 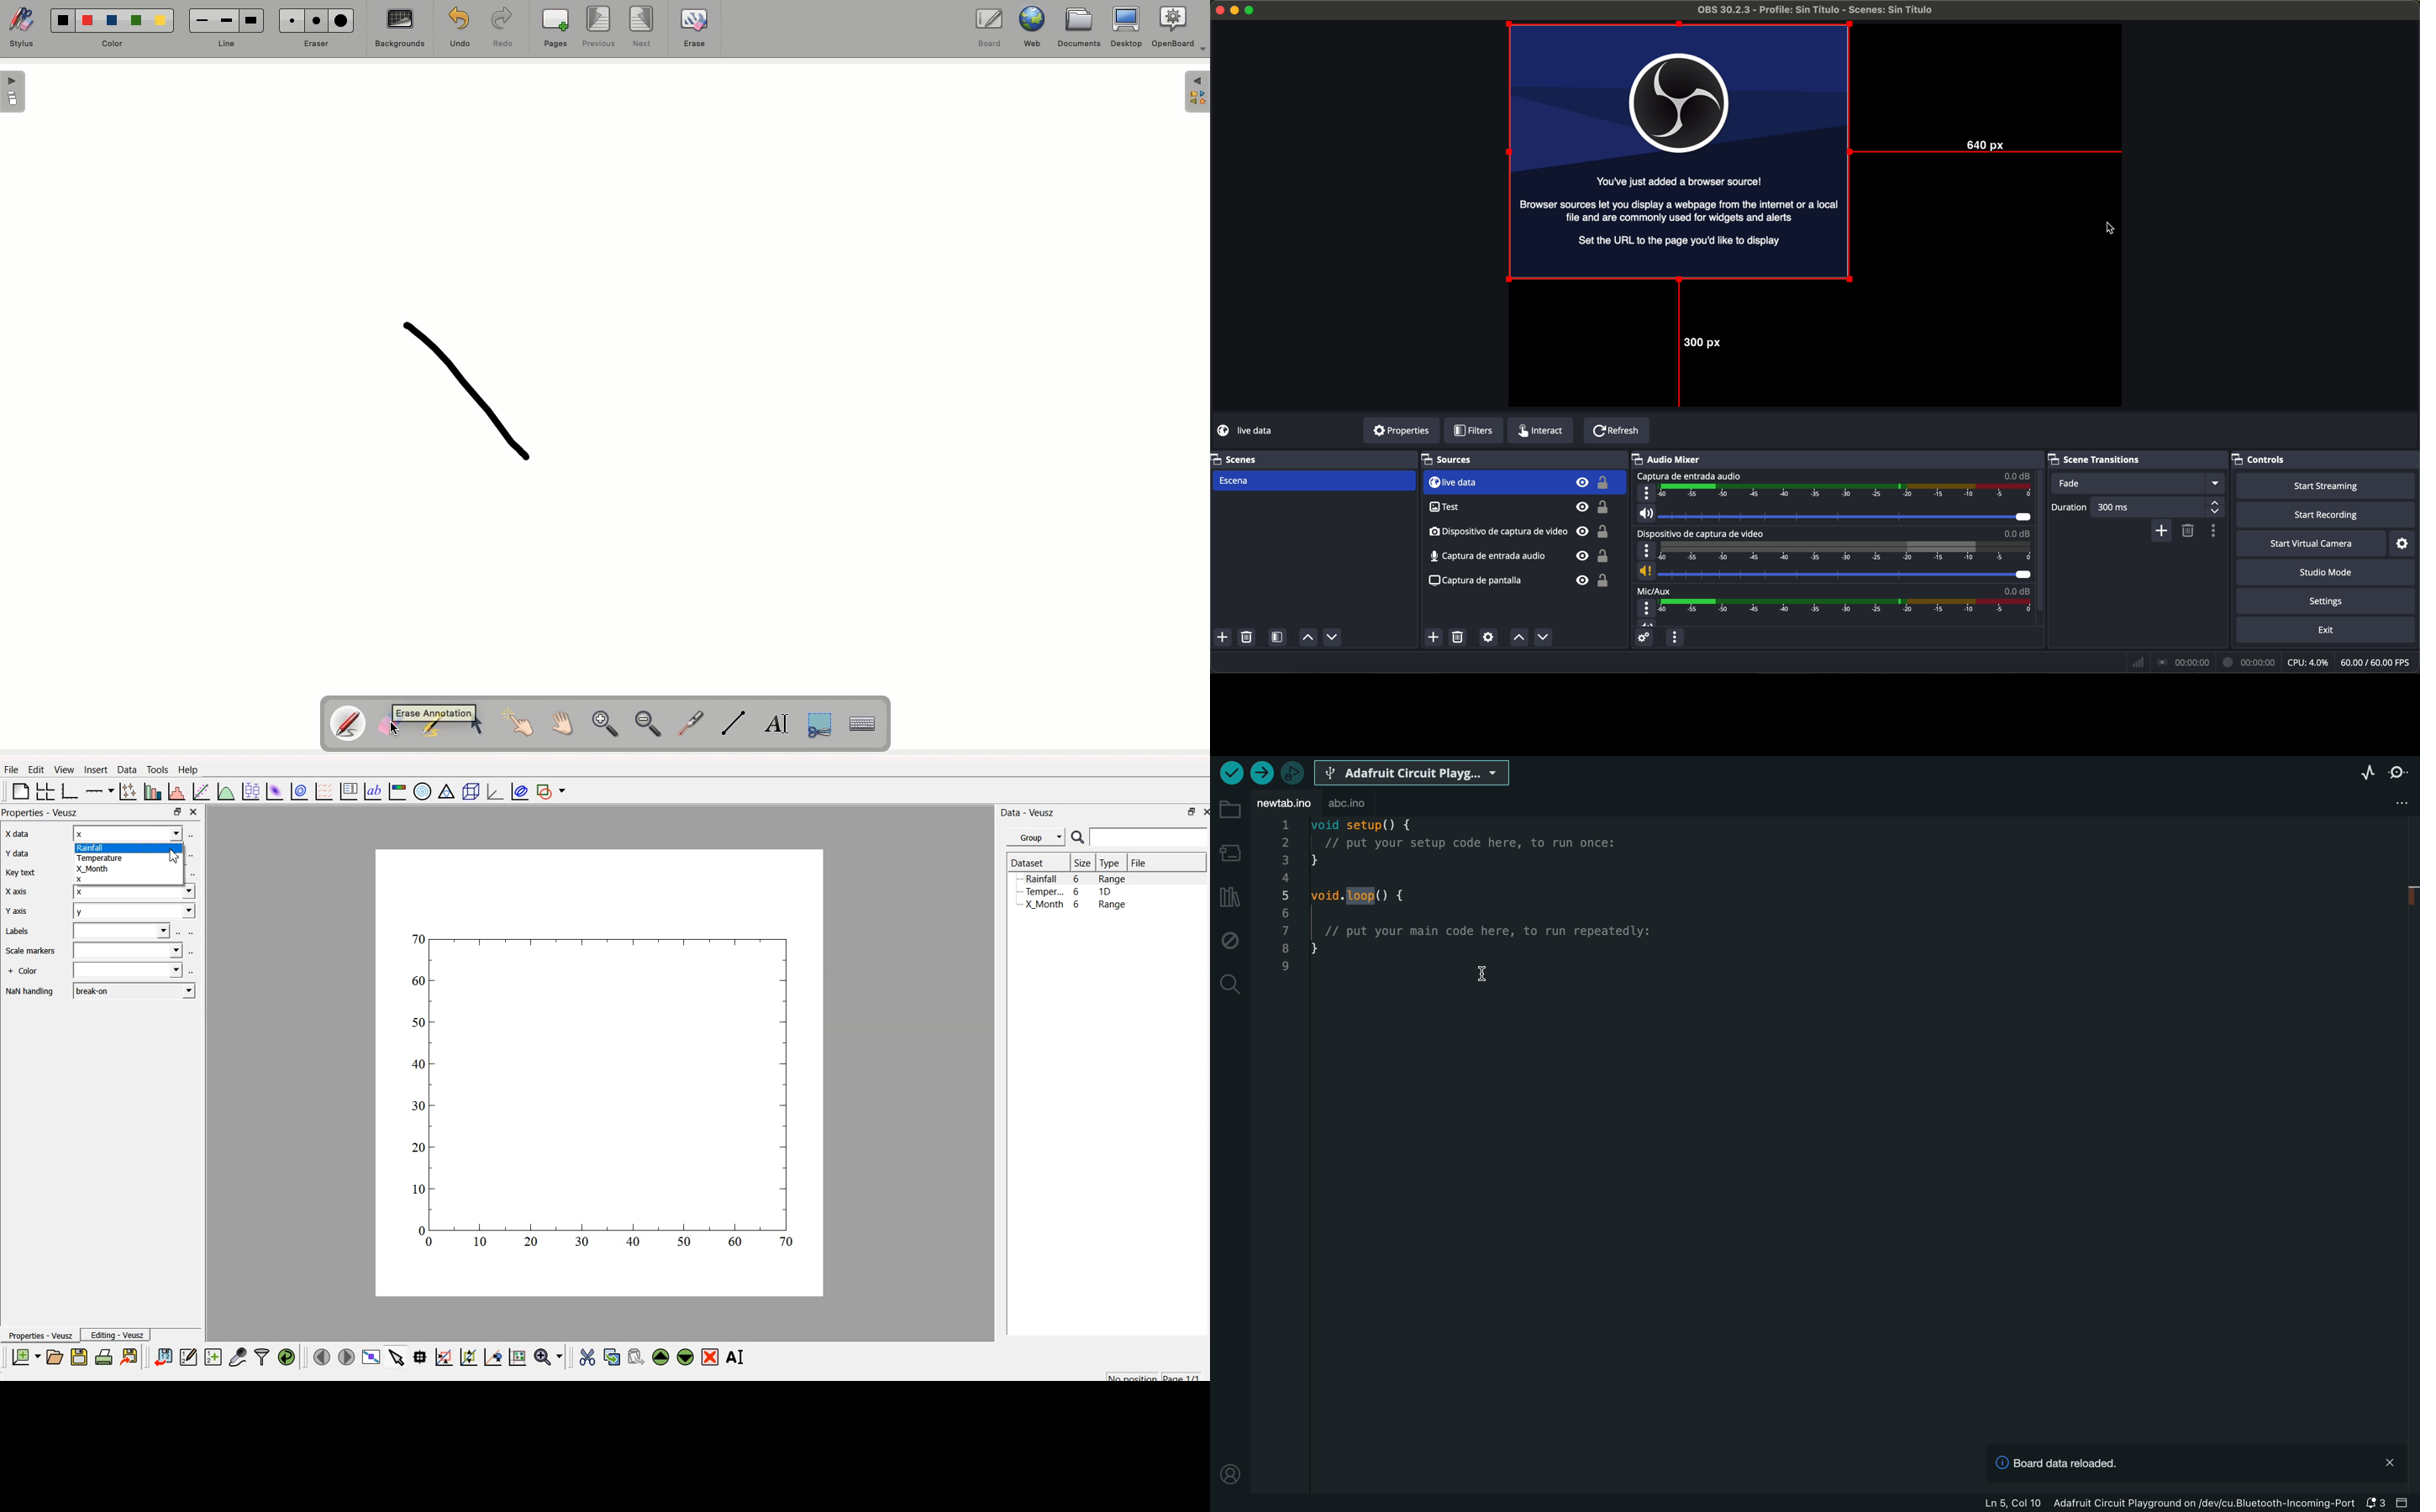 What do you see at coordinates (1277, 637) in the screenshot?
I see `open scene filters` at bounding box center [1277, 637].